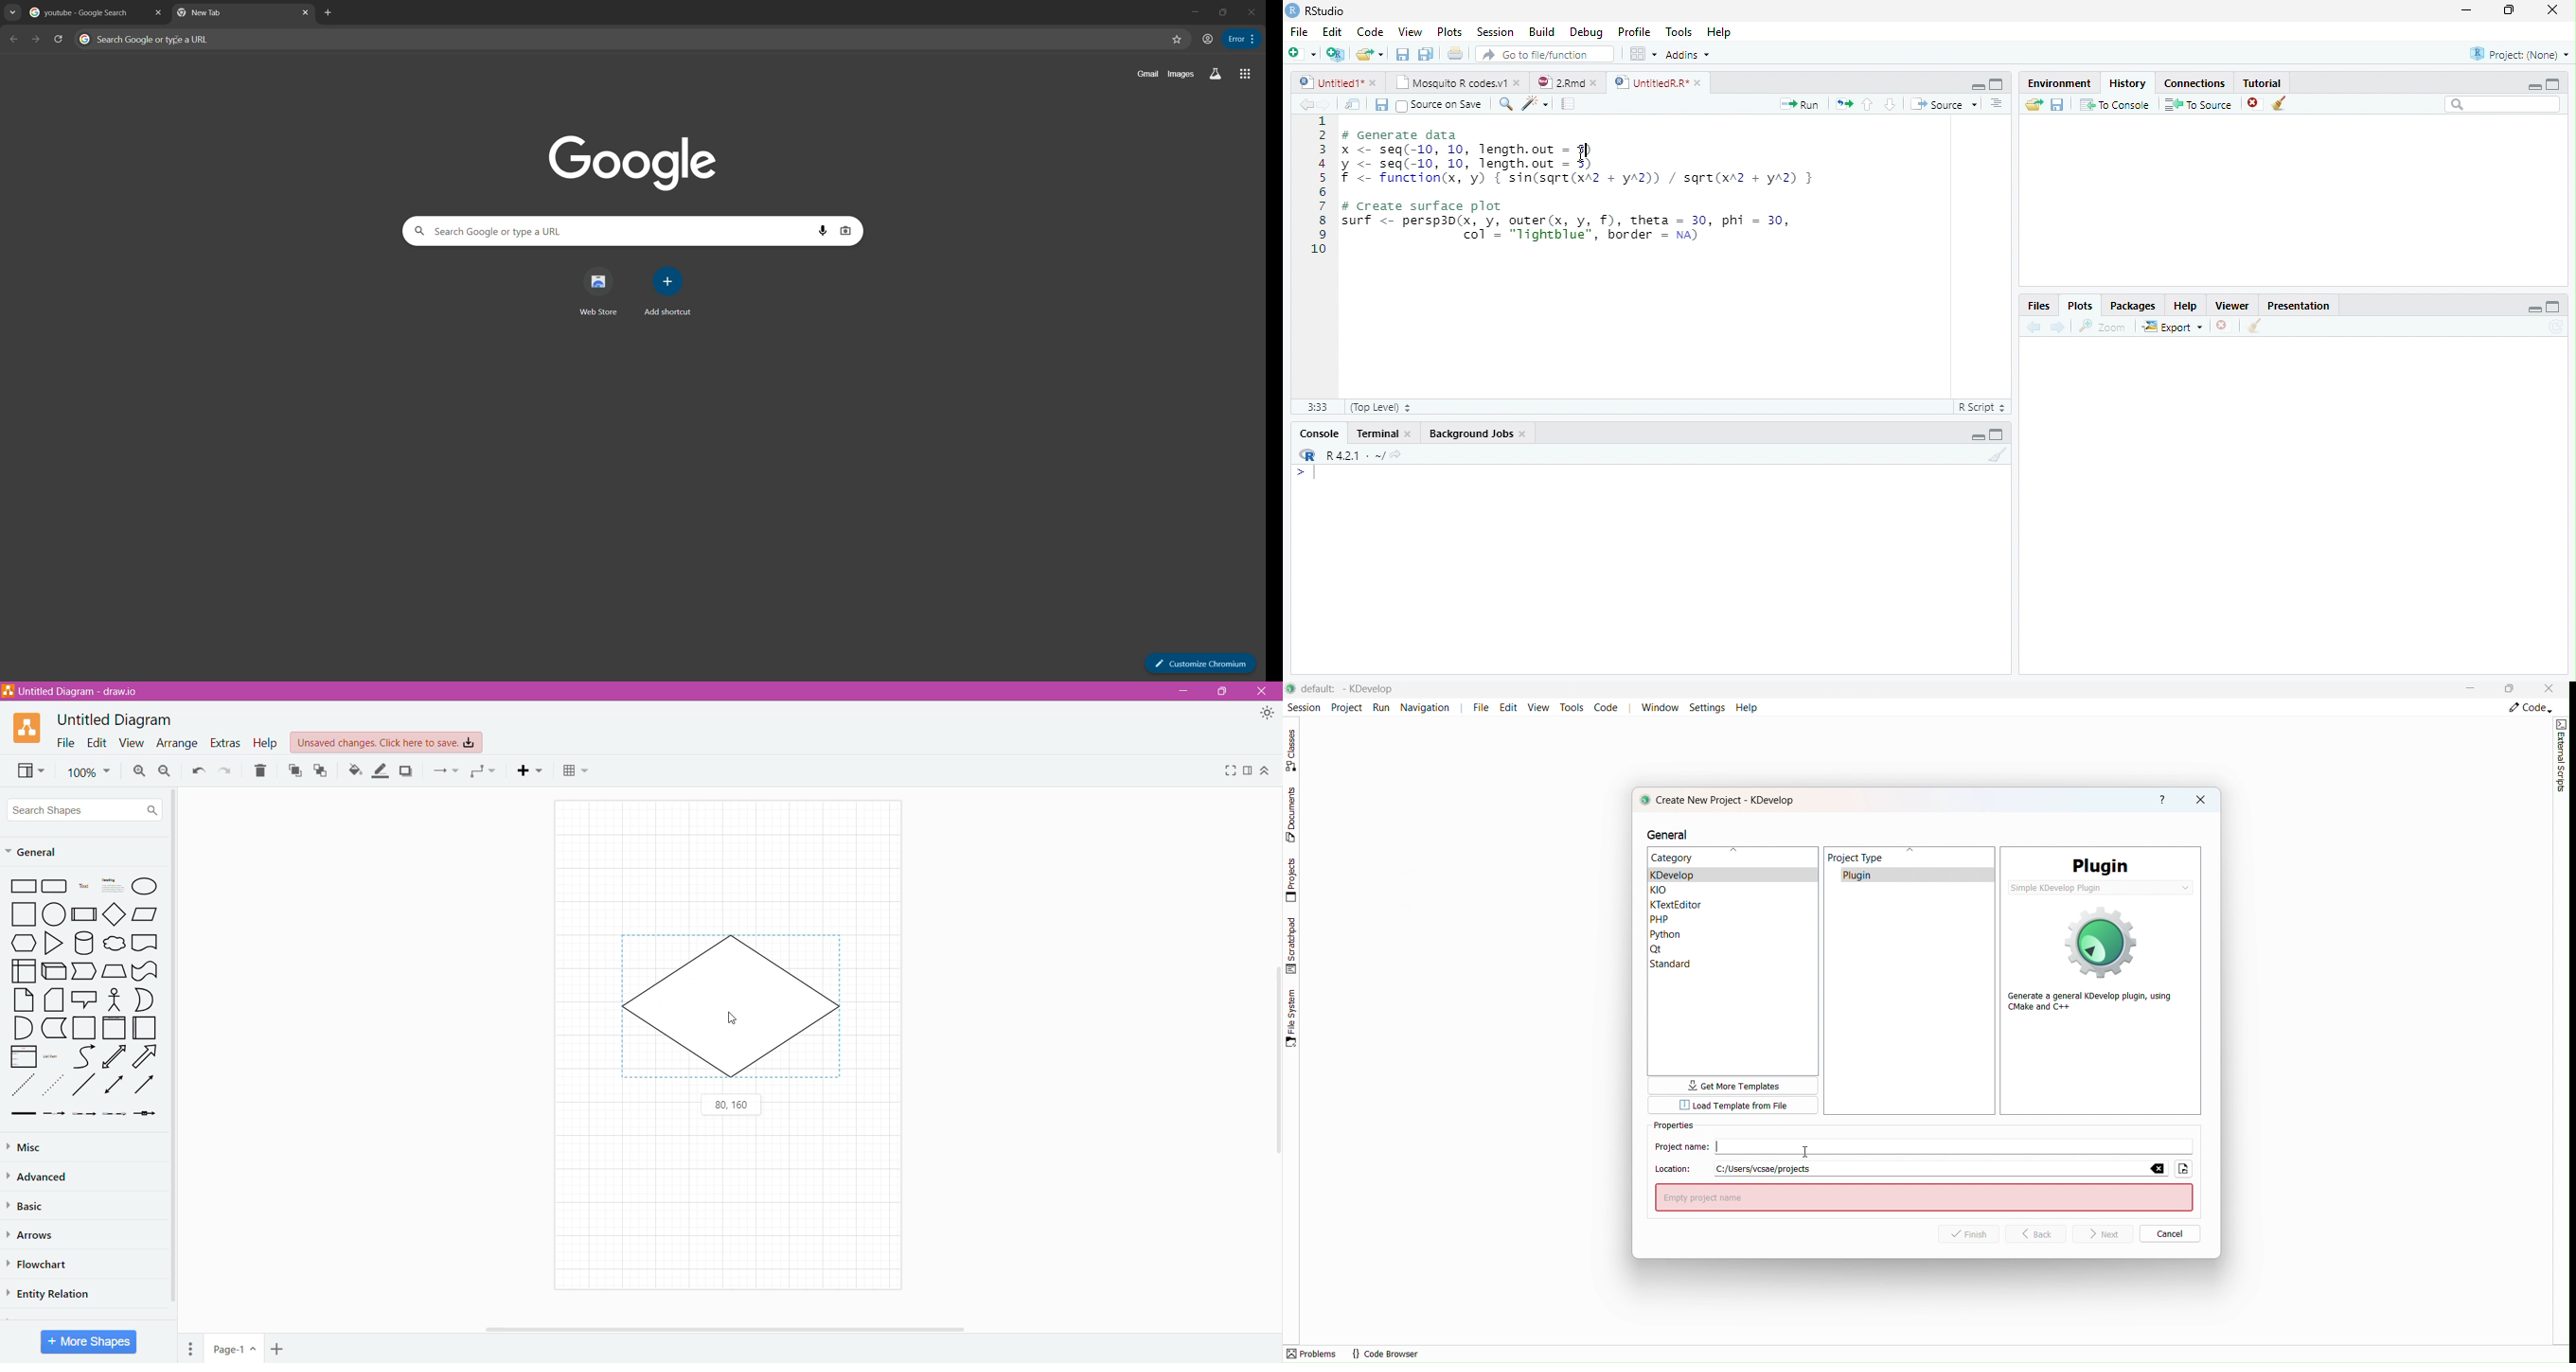  I want to click on Remove current plot, so click(2226, 326).